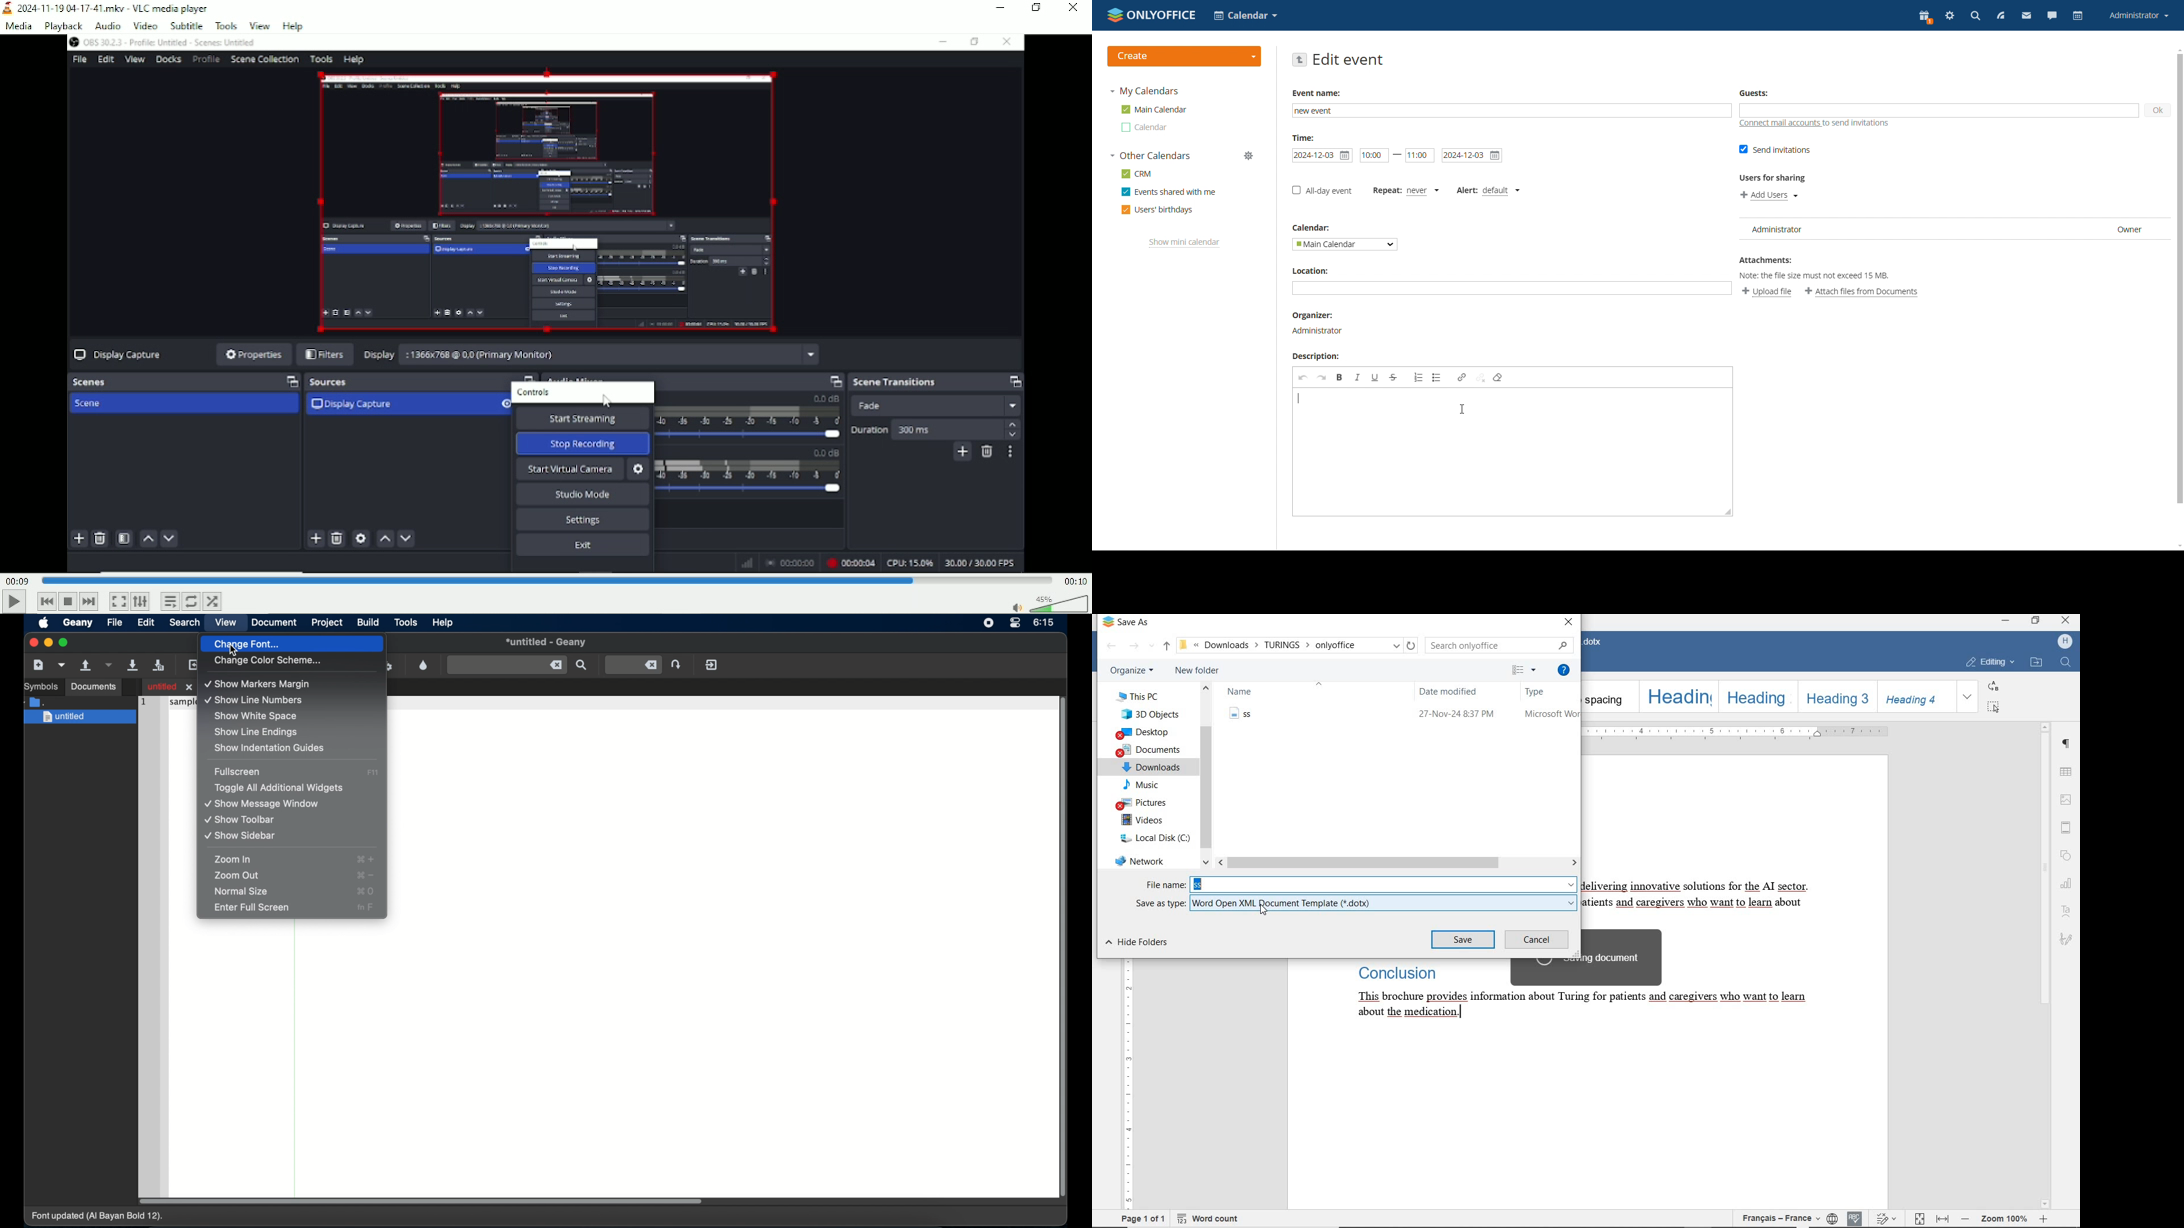  I want to click on show line endings, so click(257, 732).